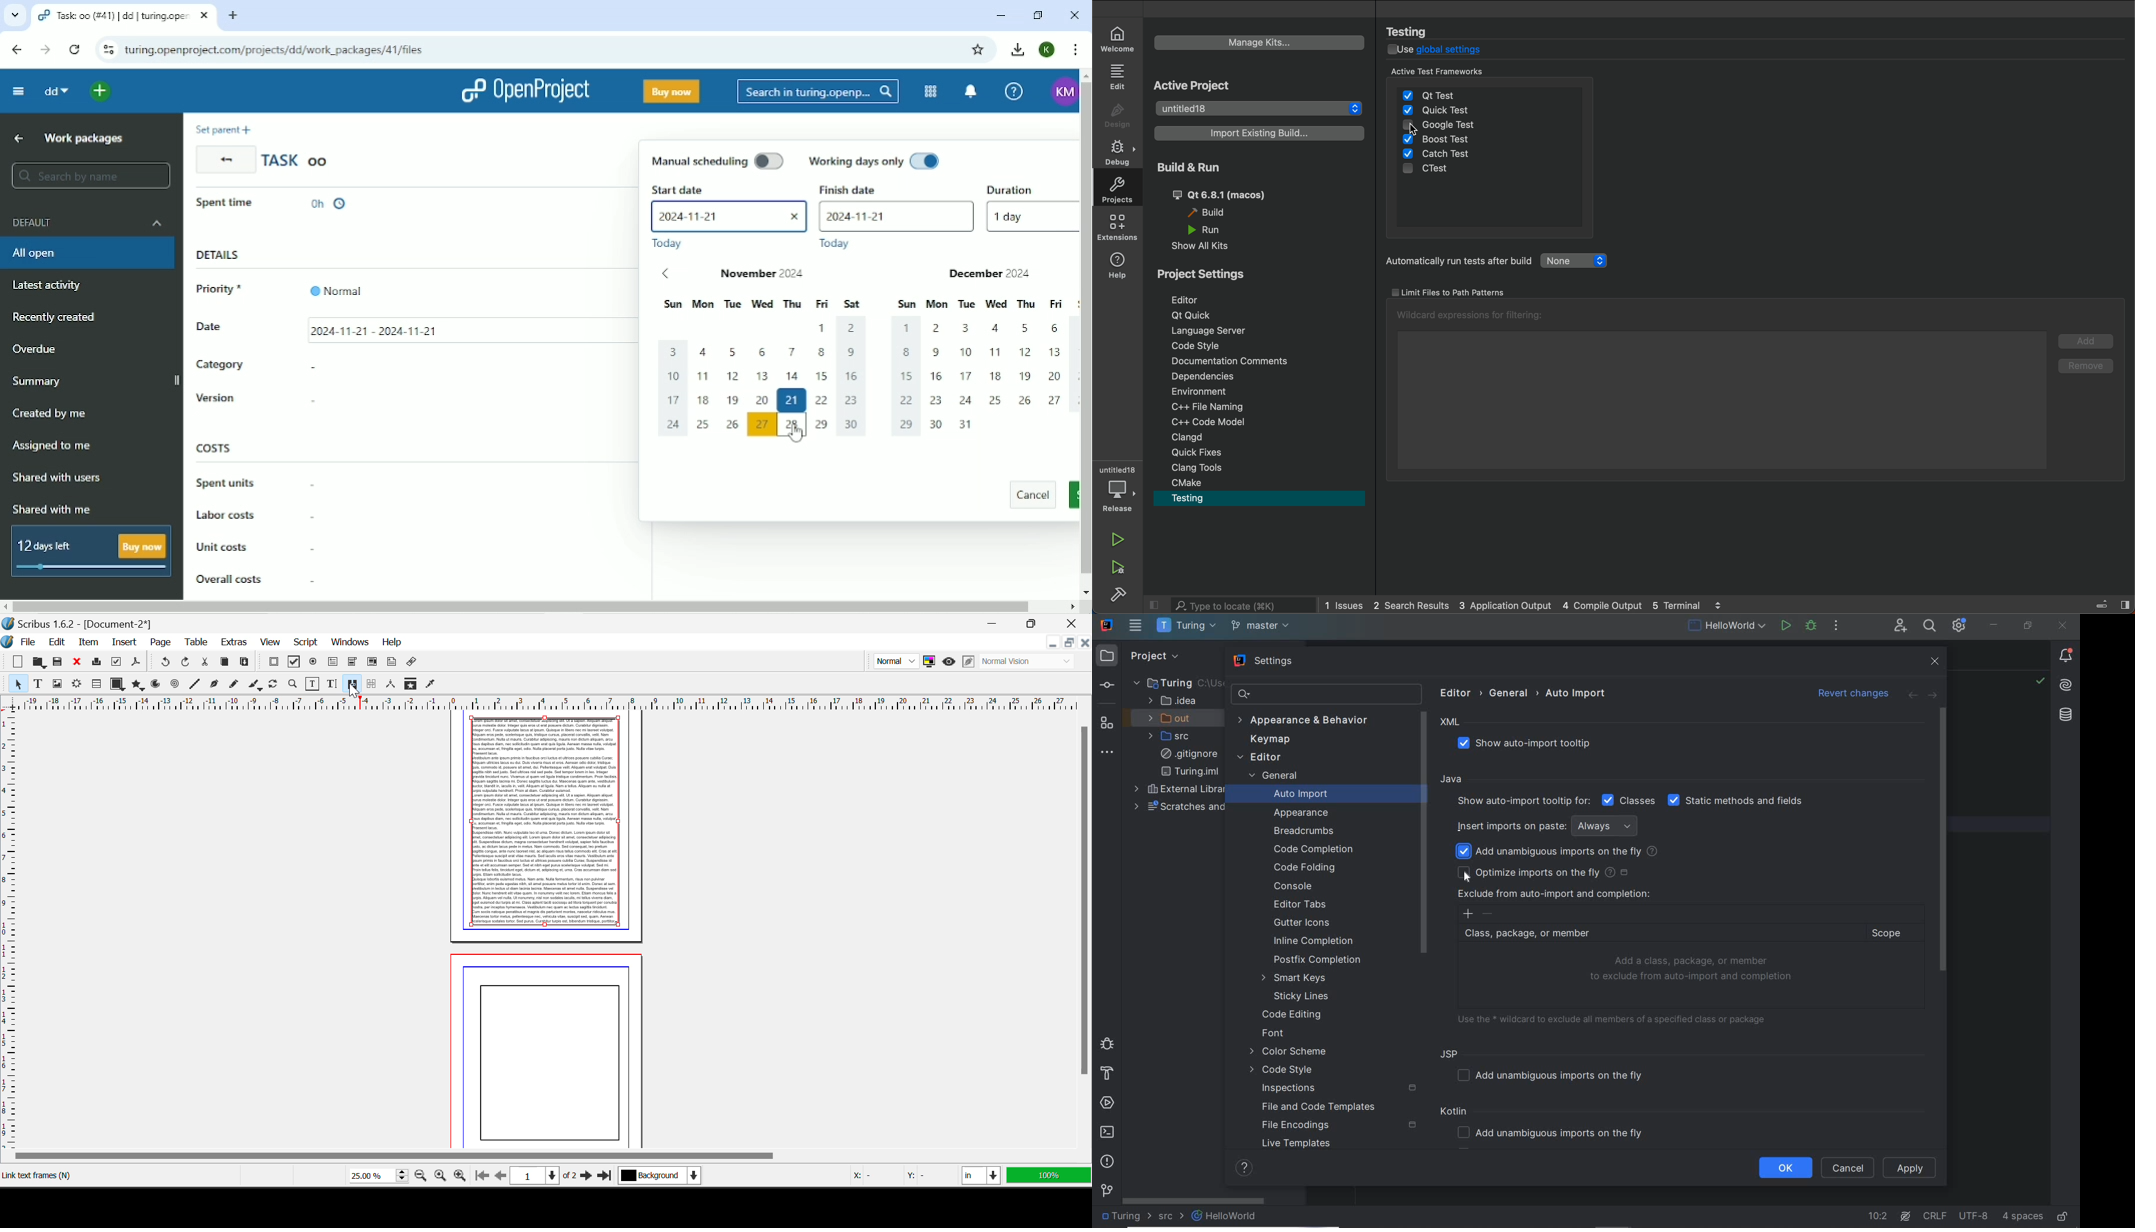 The height and width of the screenshot is (1232, 2156). I want to click on Copy, so click(225, 663).